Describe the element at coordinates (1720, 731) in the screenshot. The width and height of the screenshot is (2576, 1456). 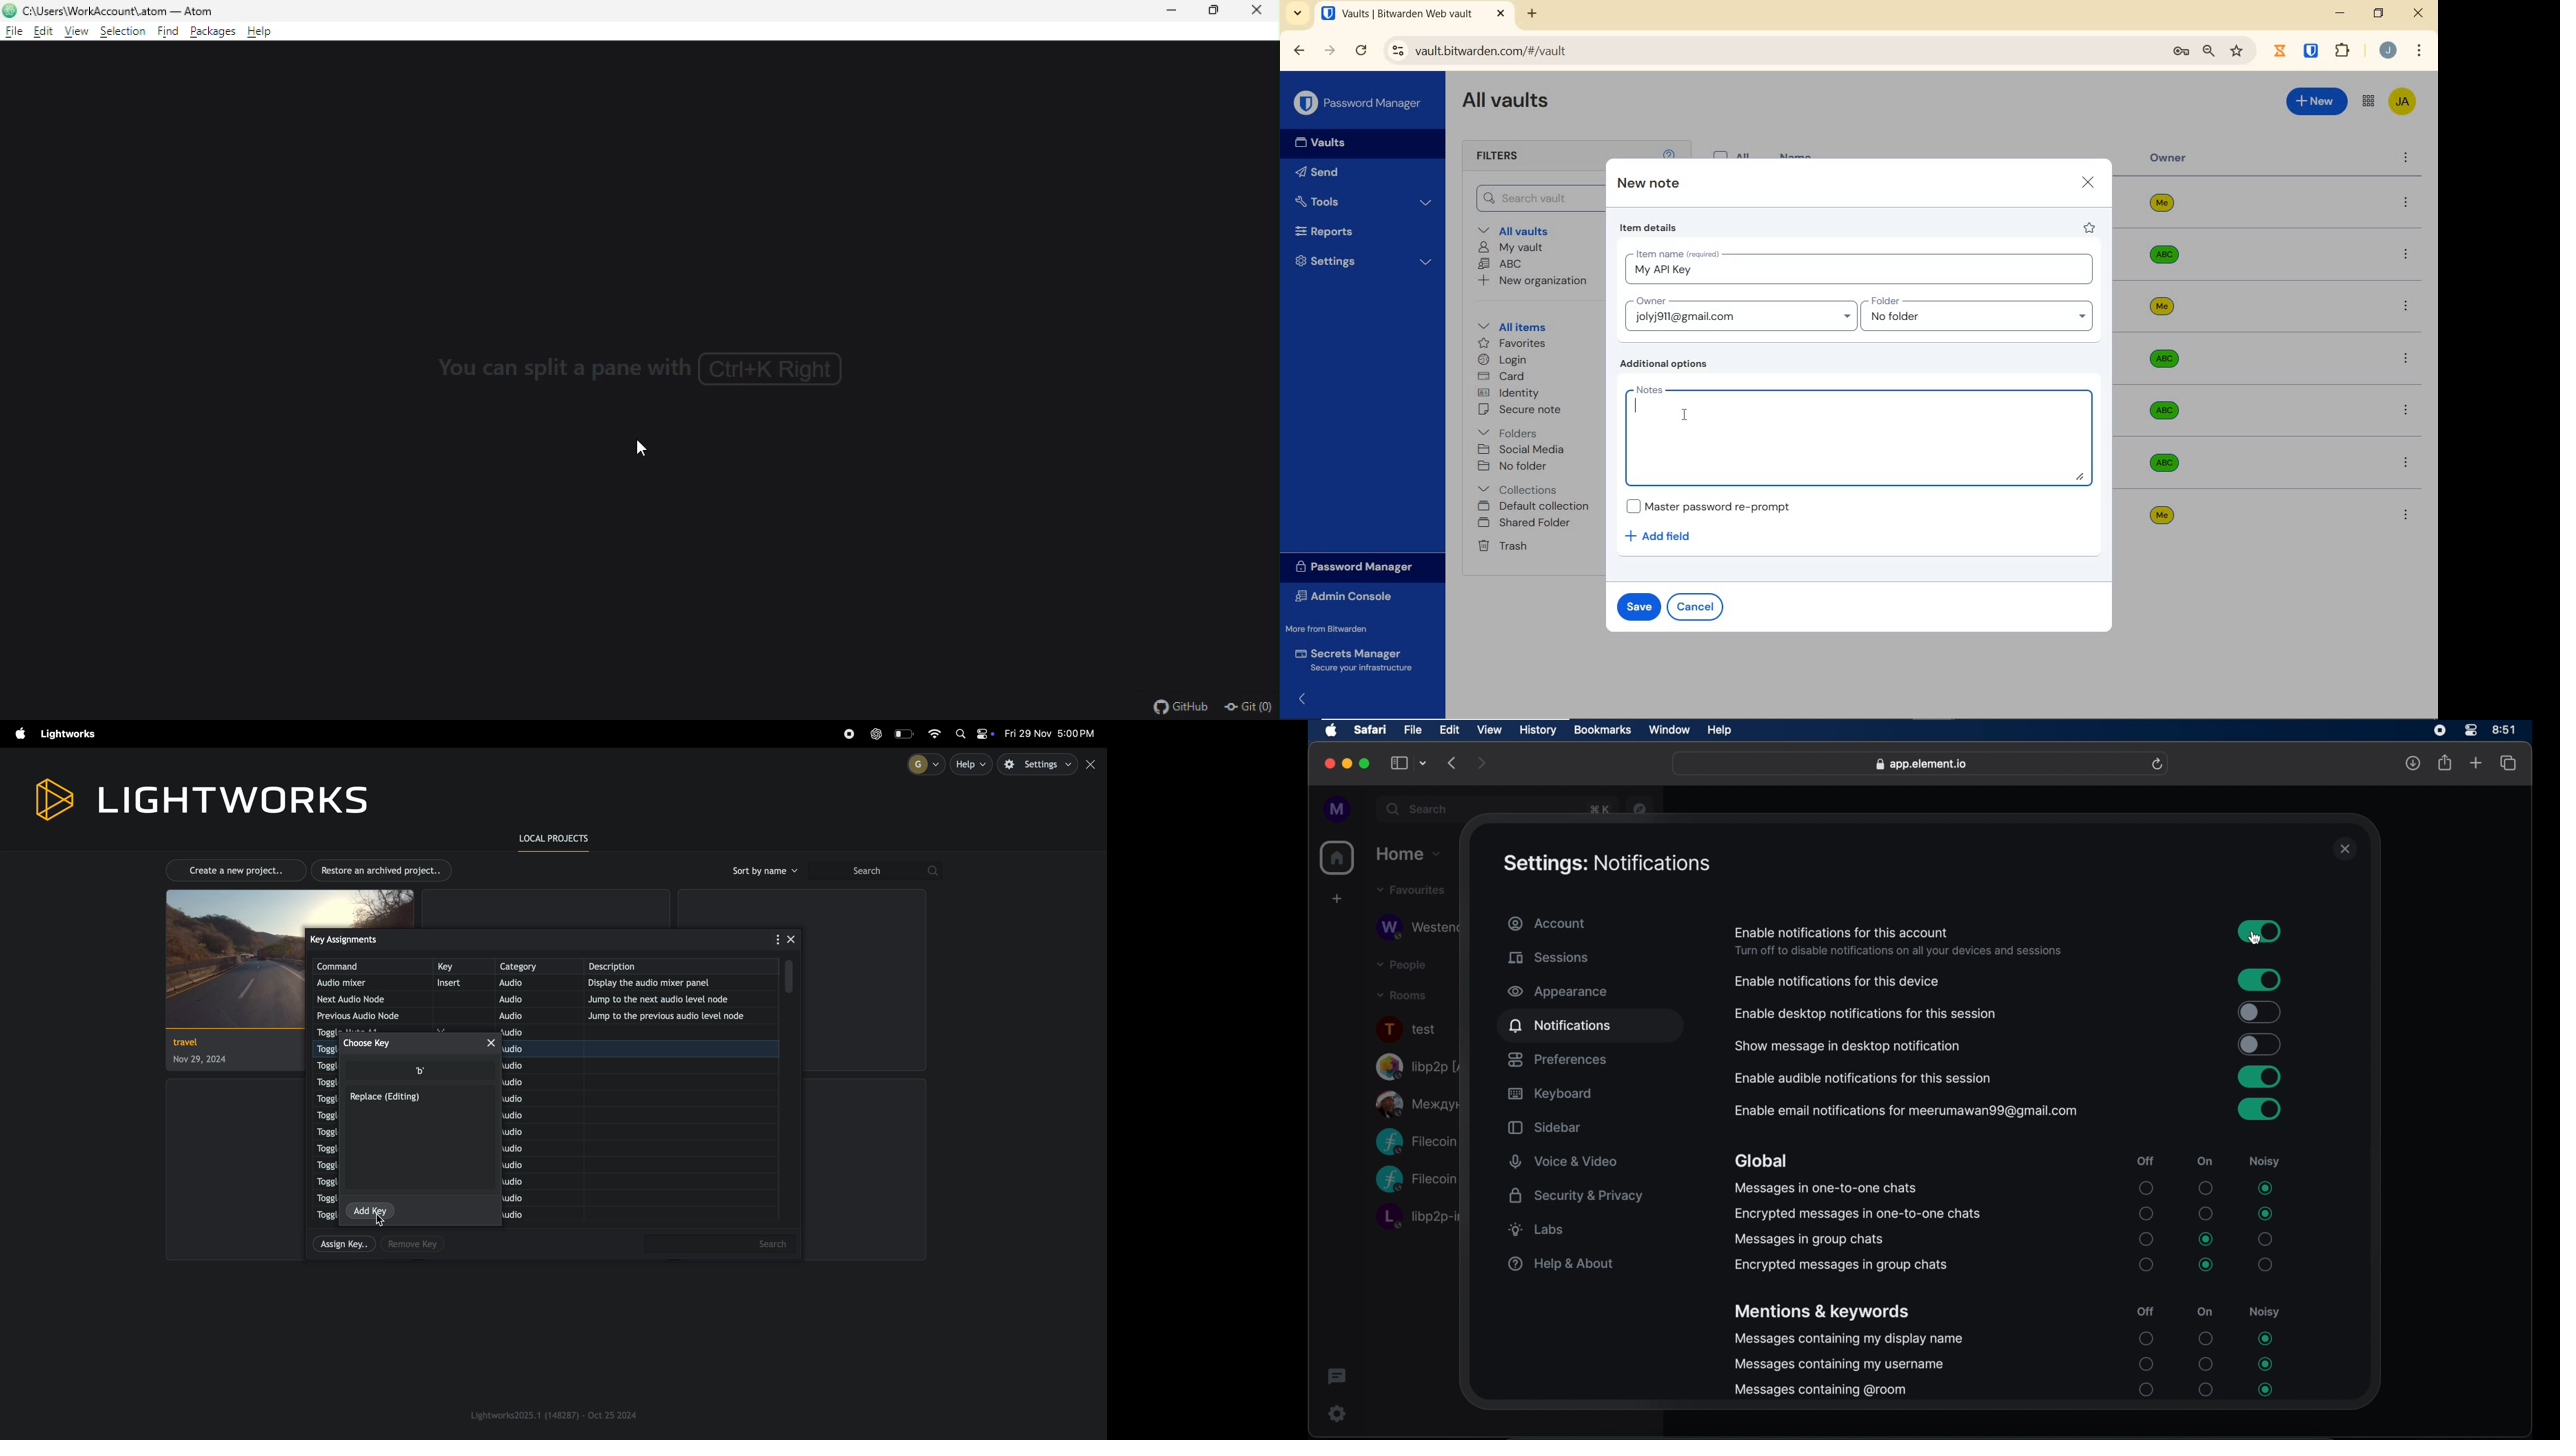
I see `help` at that location.